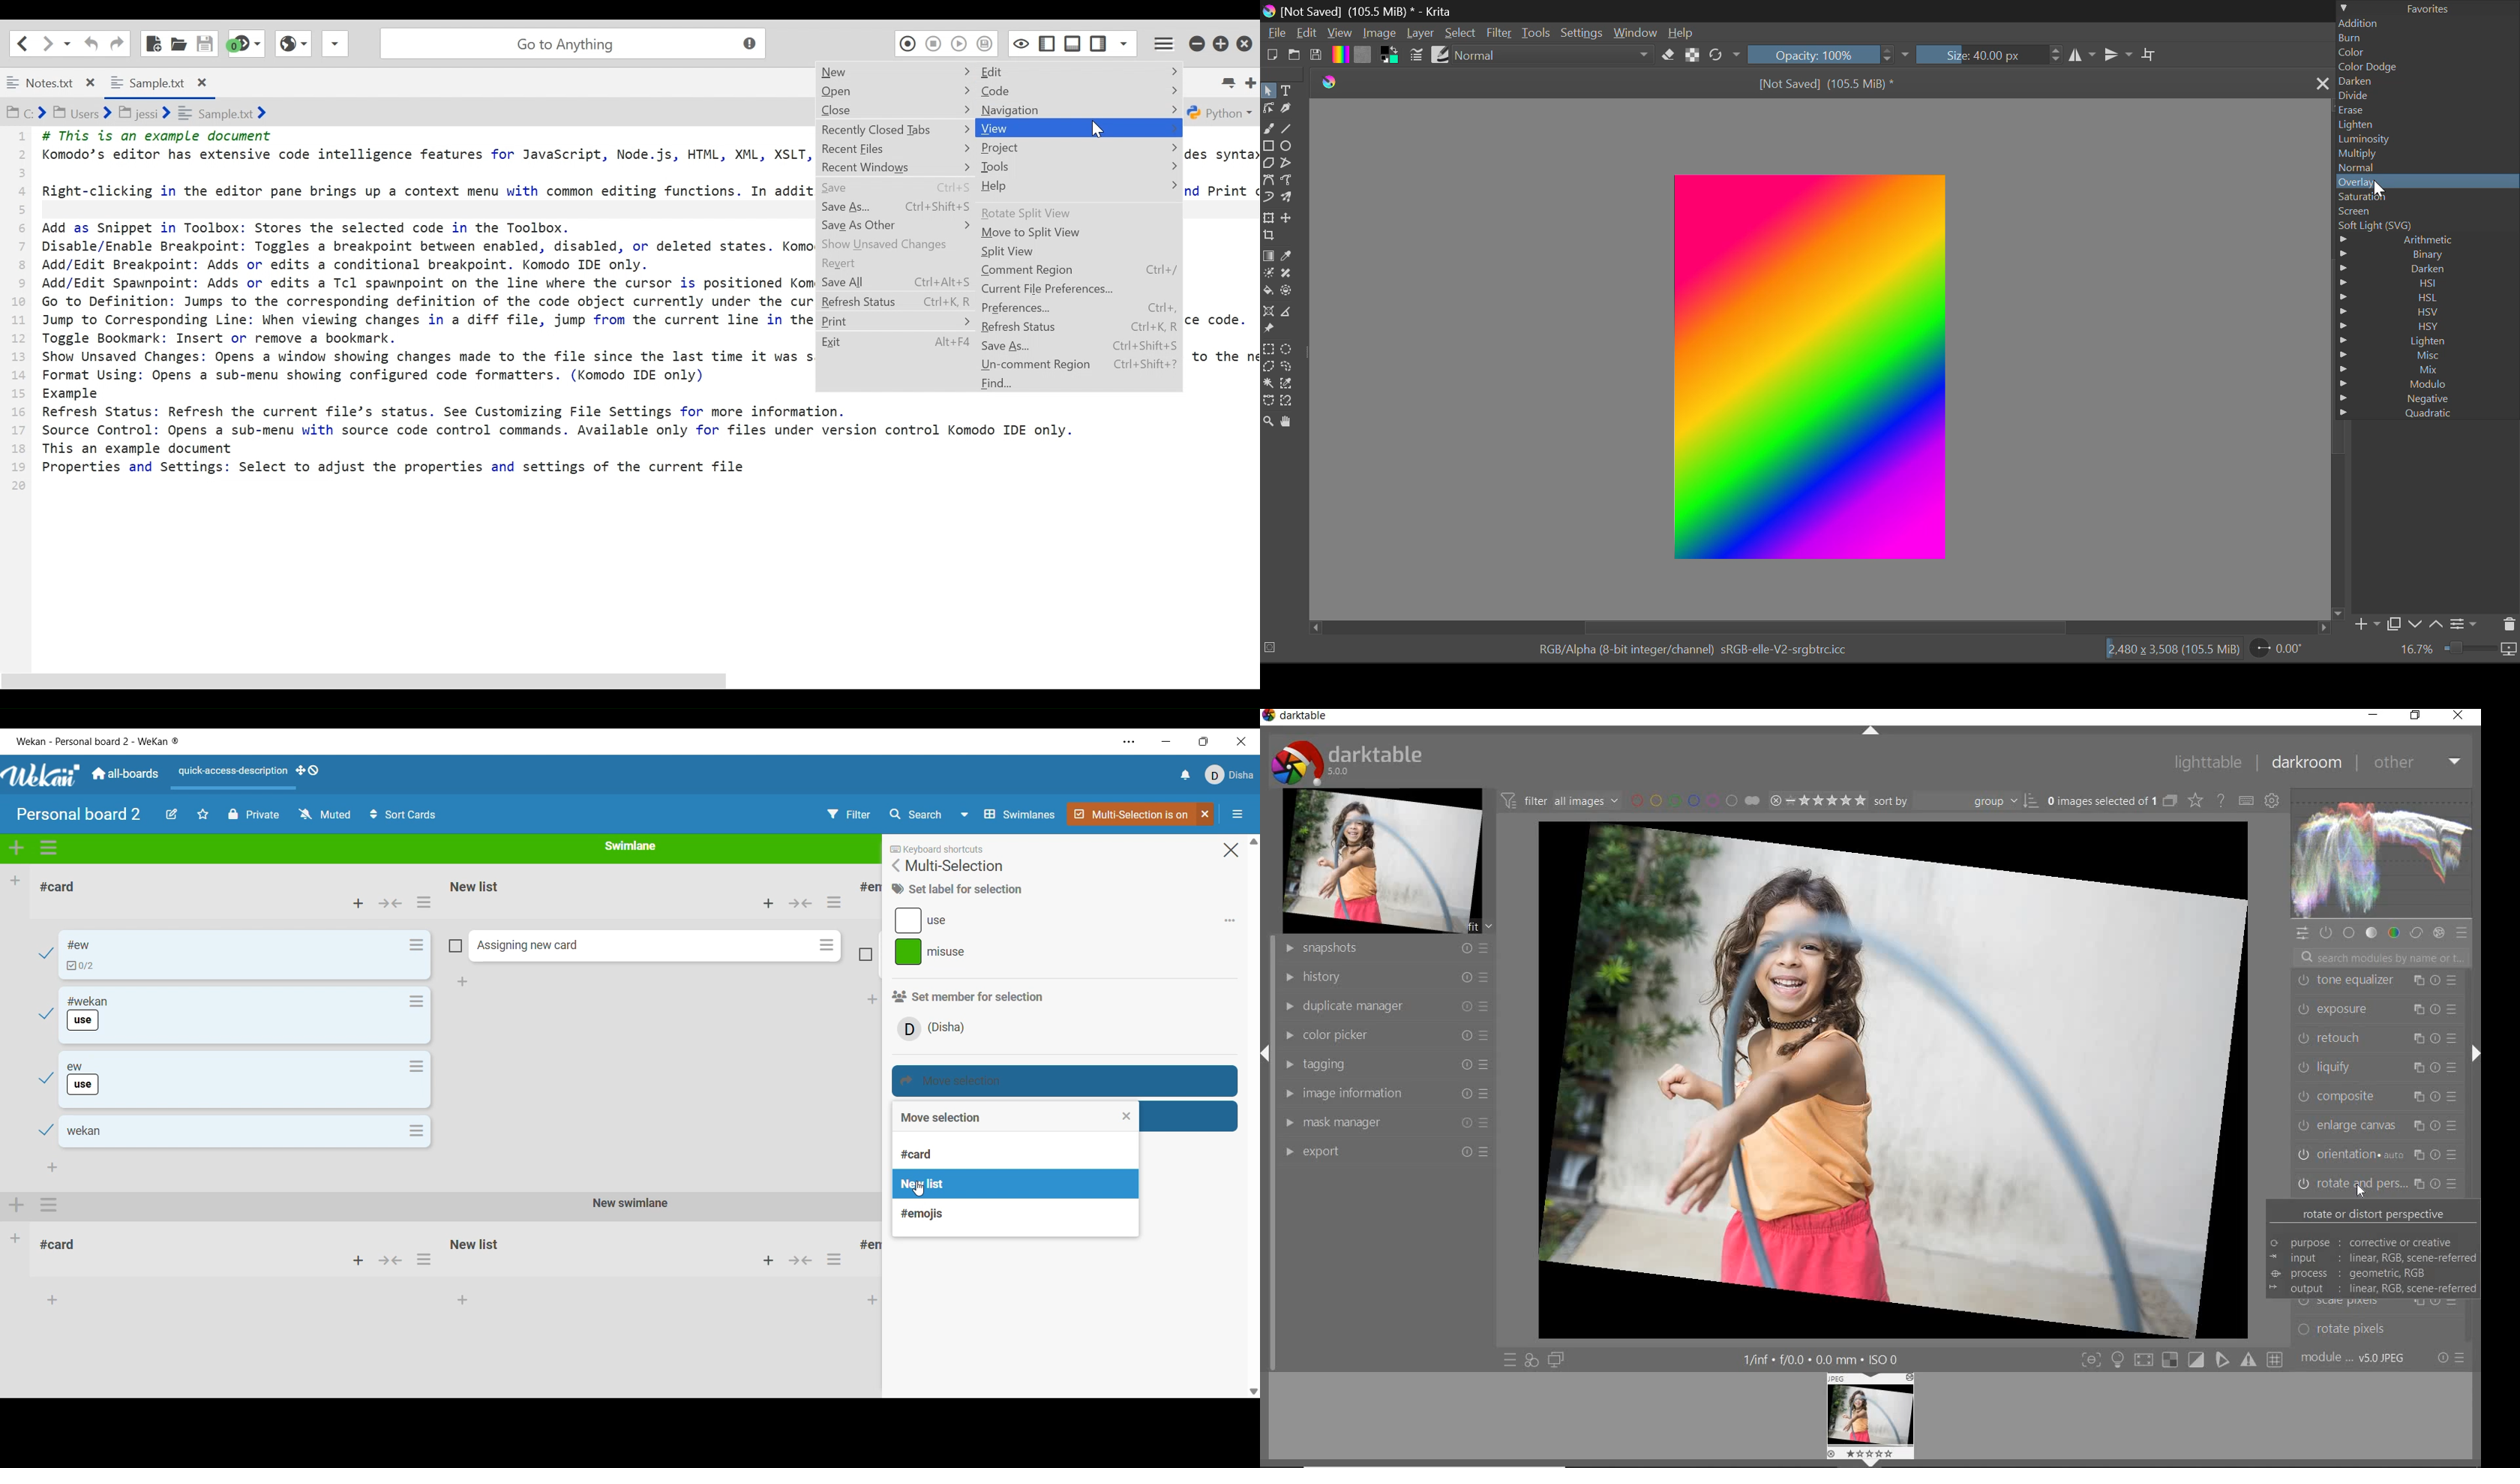 This screenshot has height=1484, width=2520. Describe the element at coordinates (42, 1040) in the screenshot. I see `Checkmarks indicate cards have been selected` at that location.